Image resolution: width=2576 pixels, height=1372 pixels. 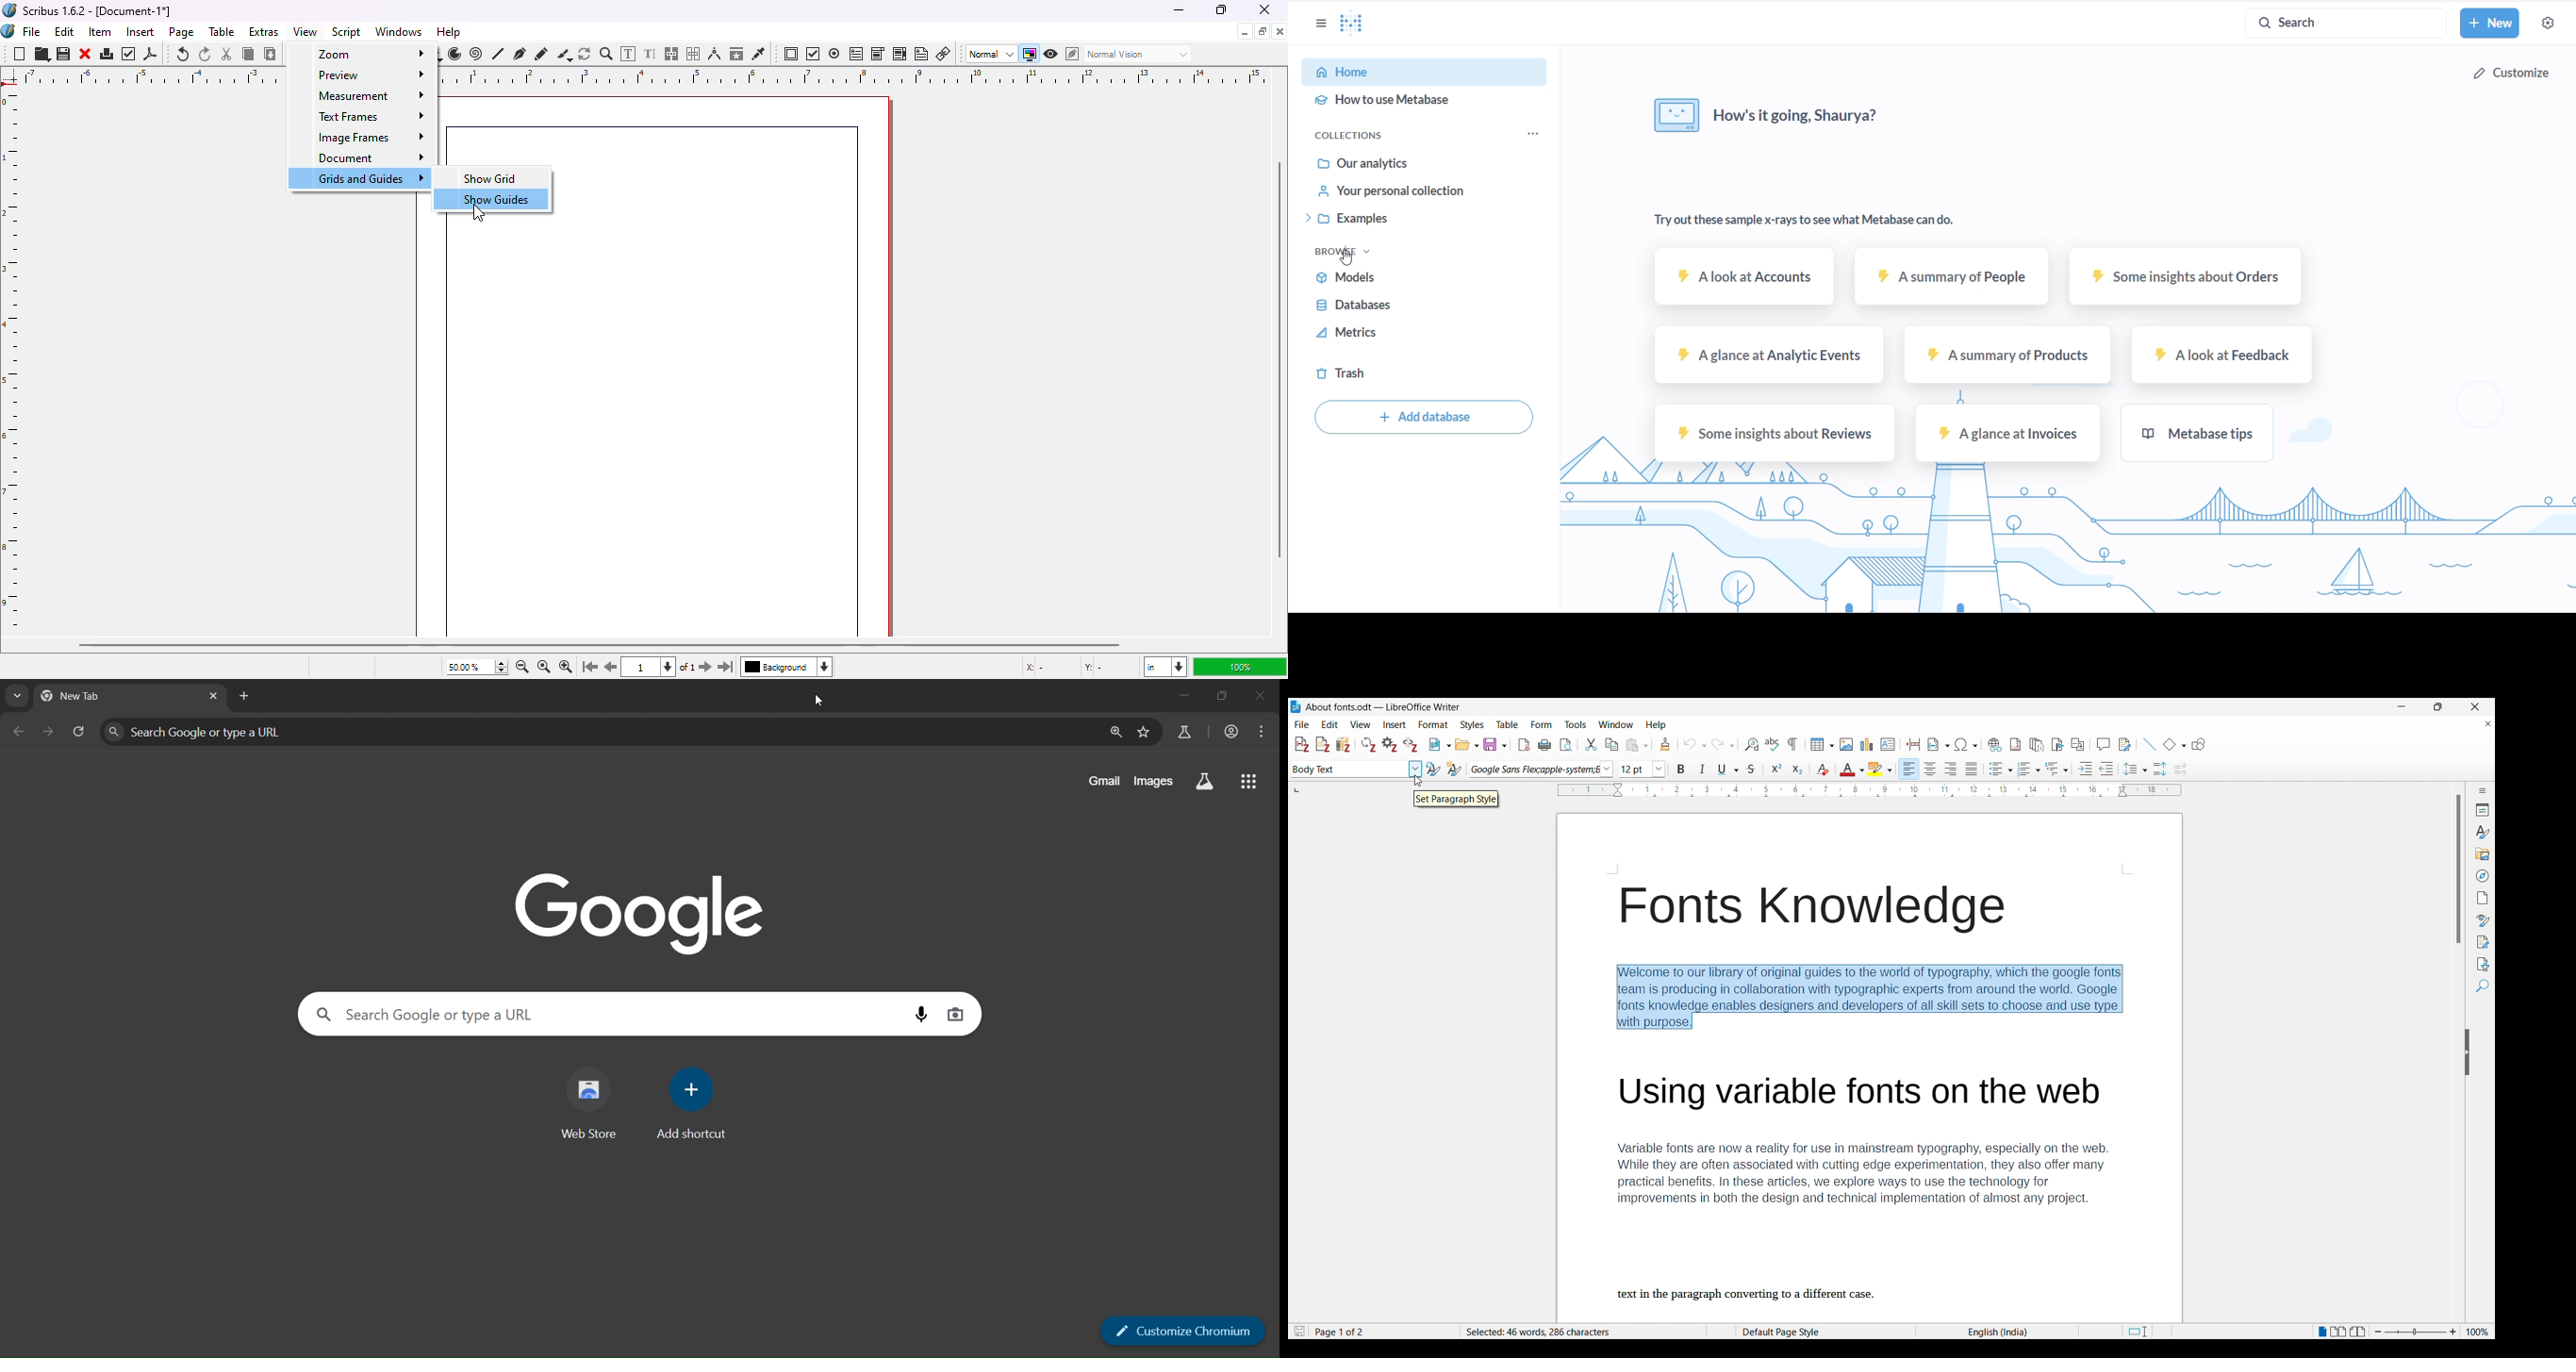 What do you see at coordinates (705, 665) in the screenshot?
I see `go to the next page` at bounding box center [705, 665].